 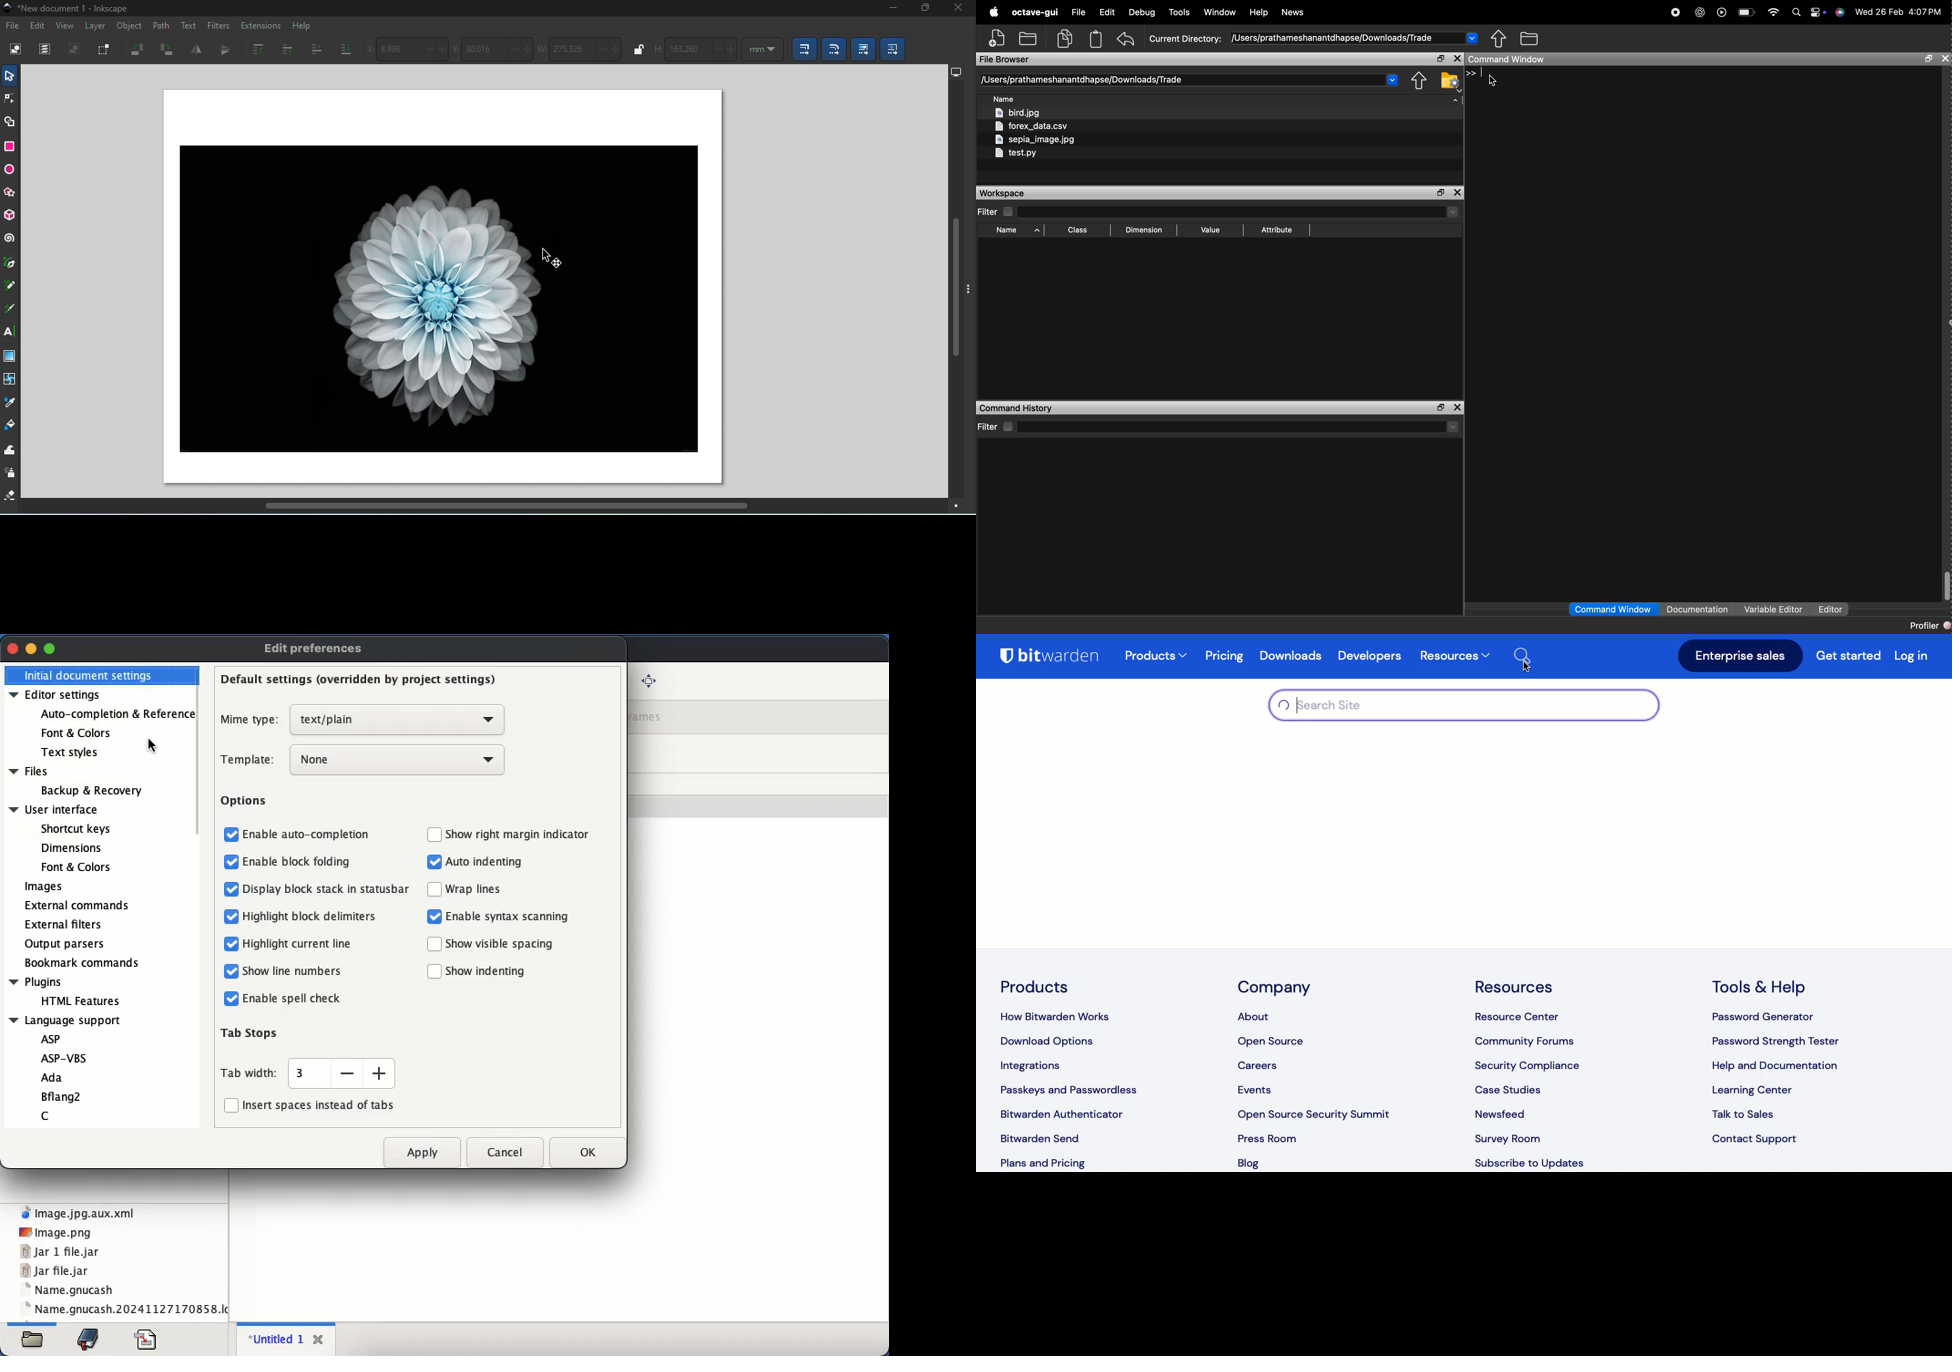 What do you see at coordinates (162, 25) in the screenshot?
I see `Path` at bounding box center [162, 25].